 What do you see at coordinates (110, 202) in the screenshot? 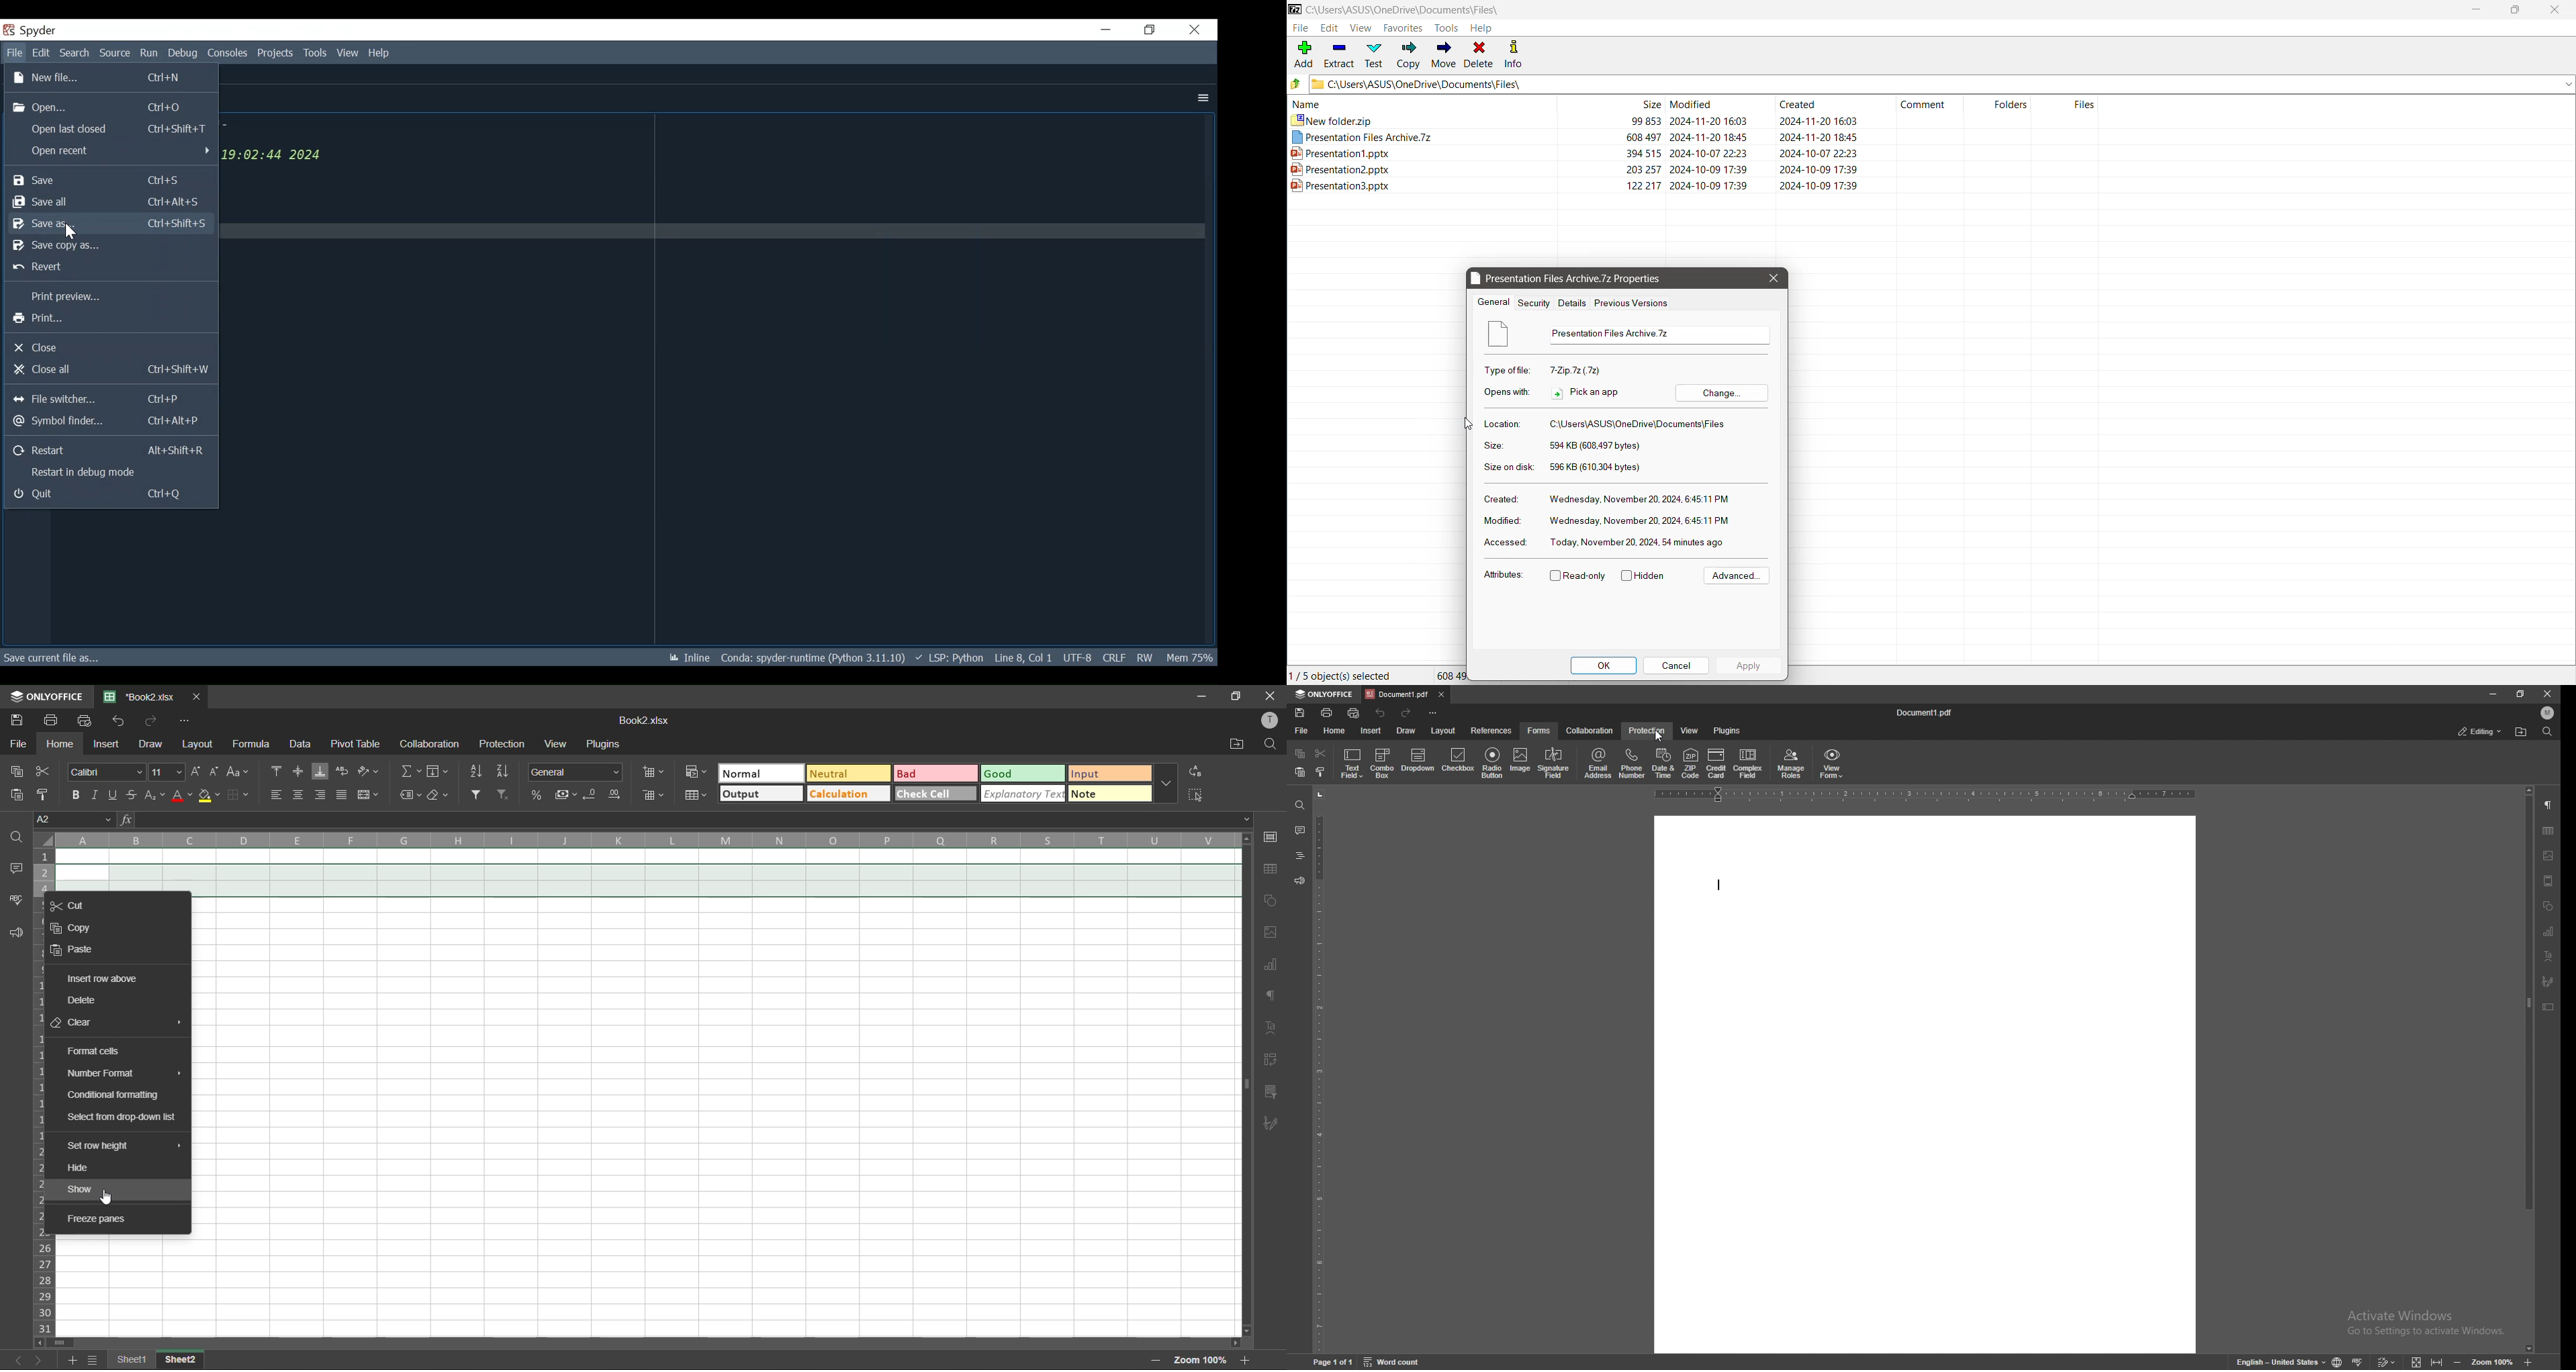
I see `Save All` at bounding box center [110, 202].